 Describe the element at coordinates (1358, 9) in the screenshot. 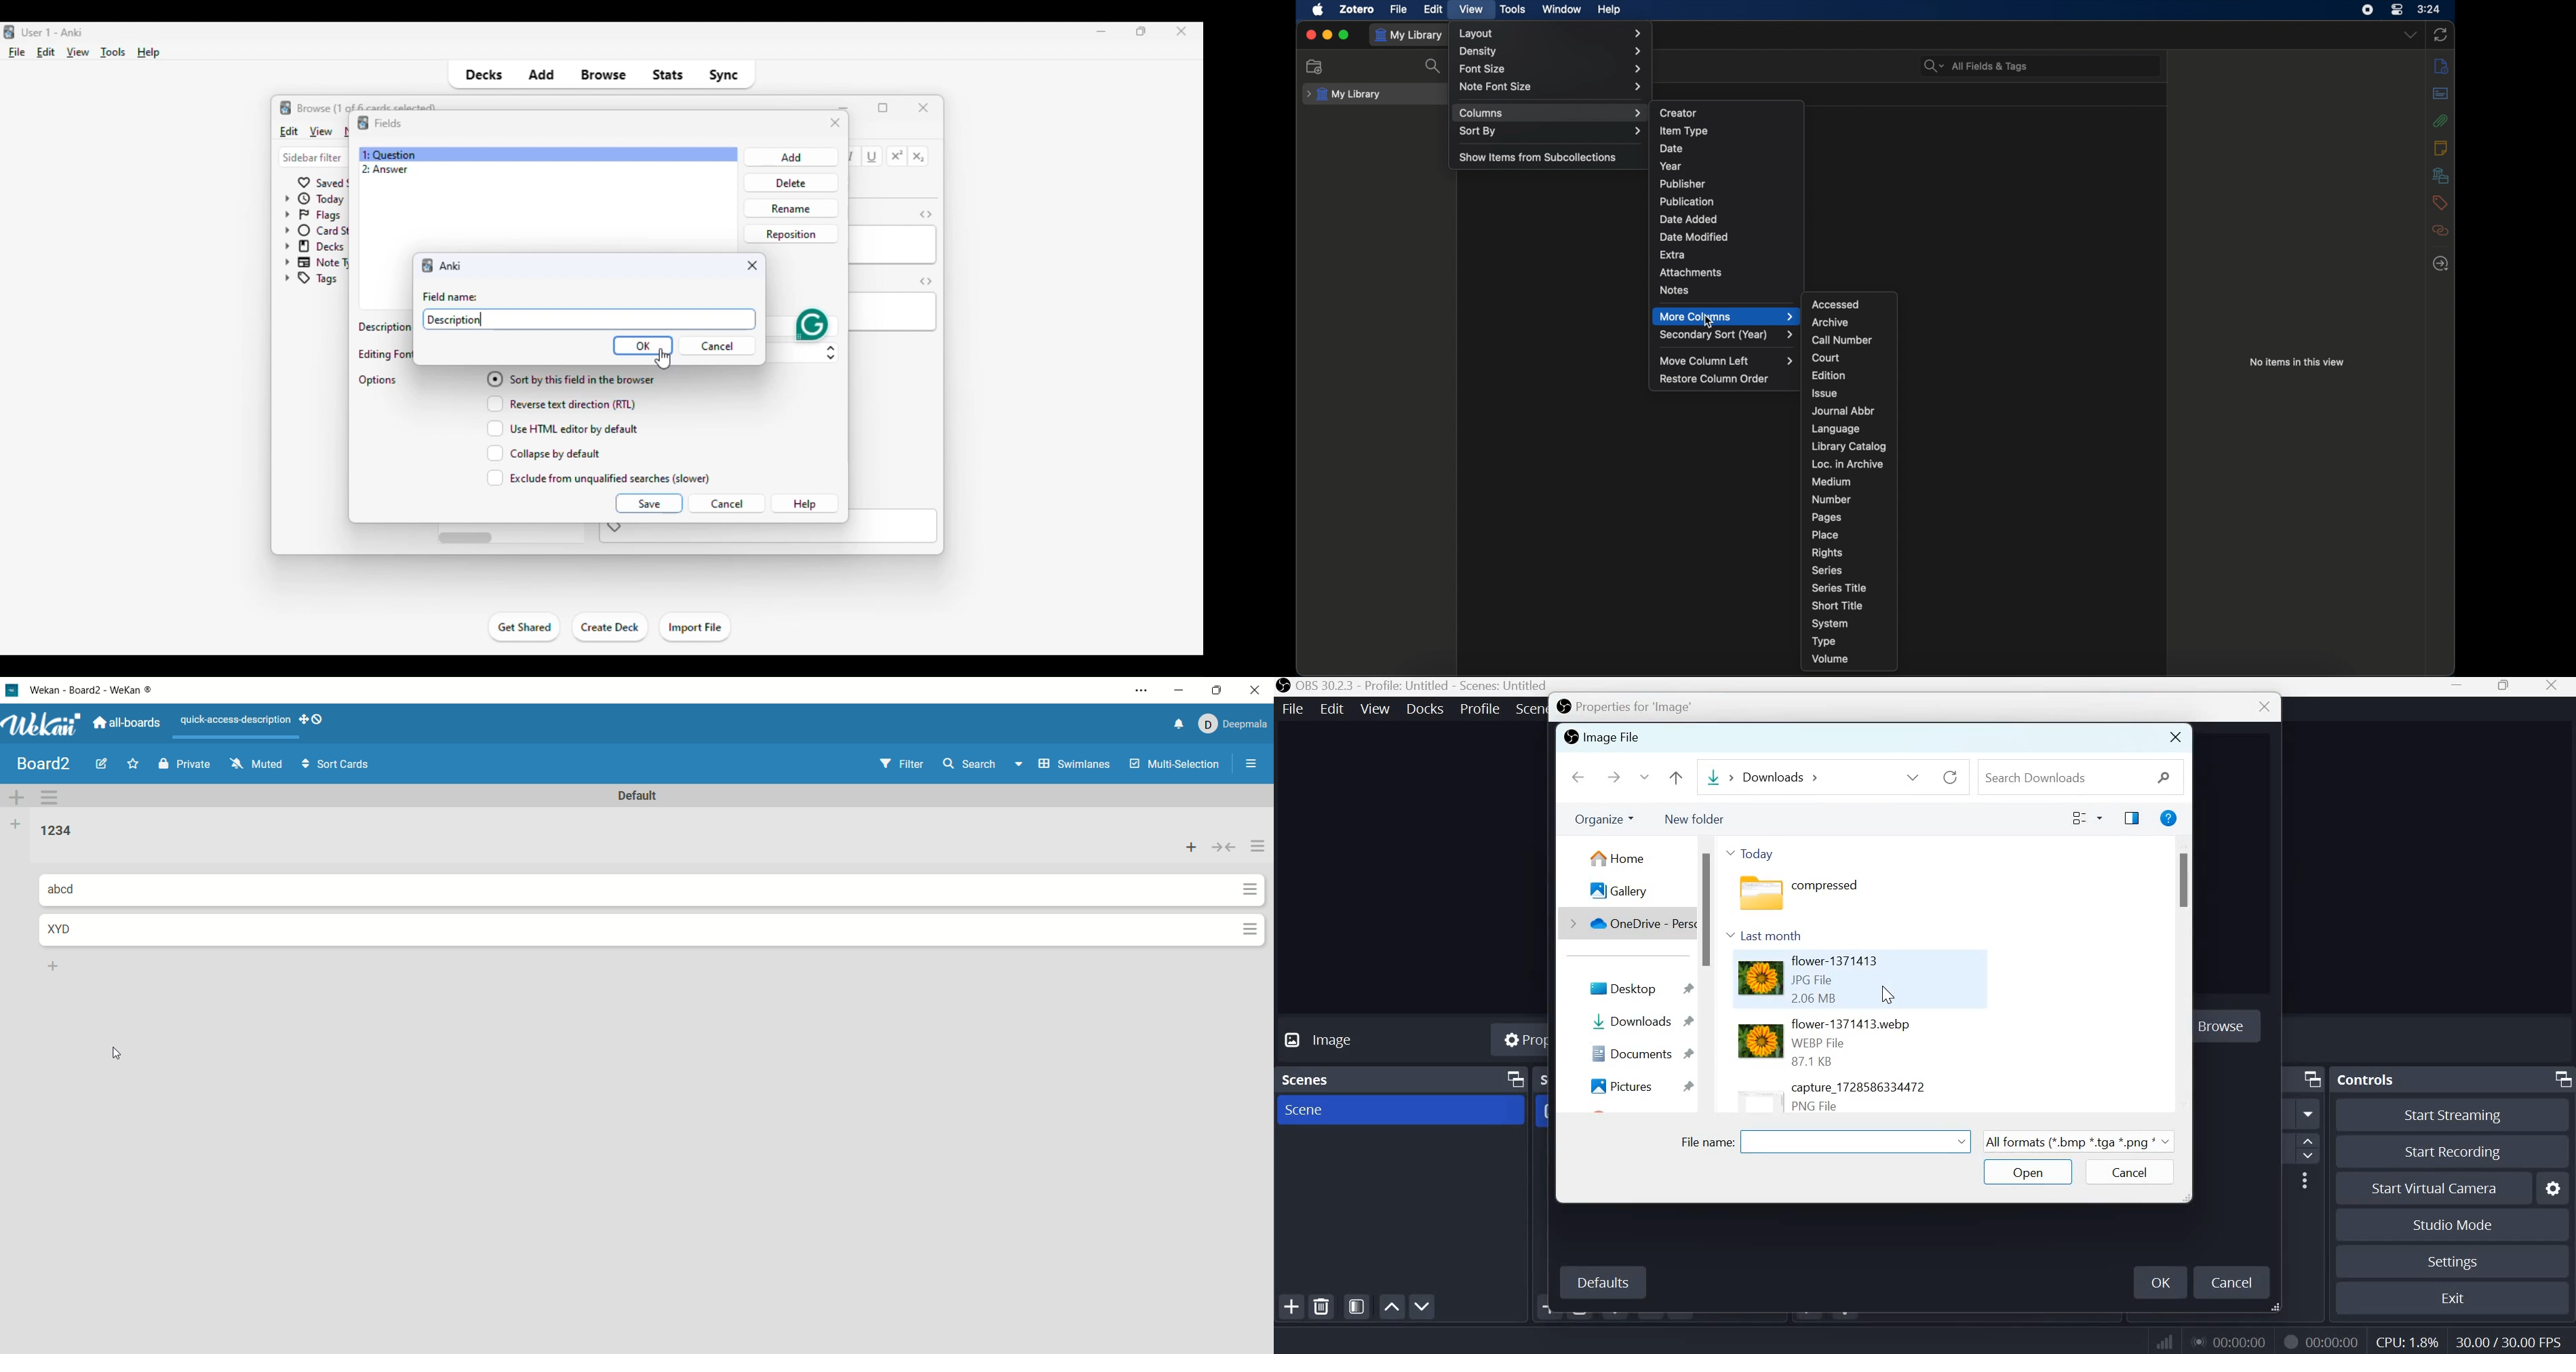

I see `zotero` at that location.